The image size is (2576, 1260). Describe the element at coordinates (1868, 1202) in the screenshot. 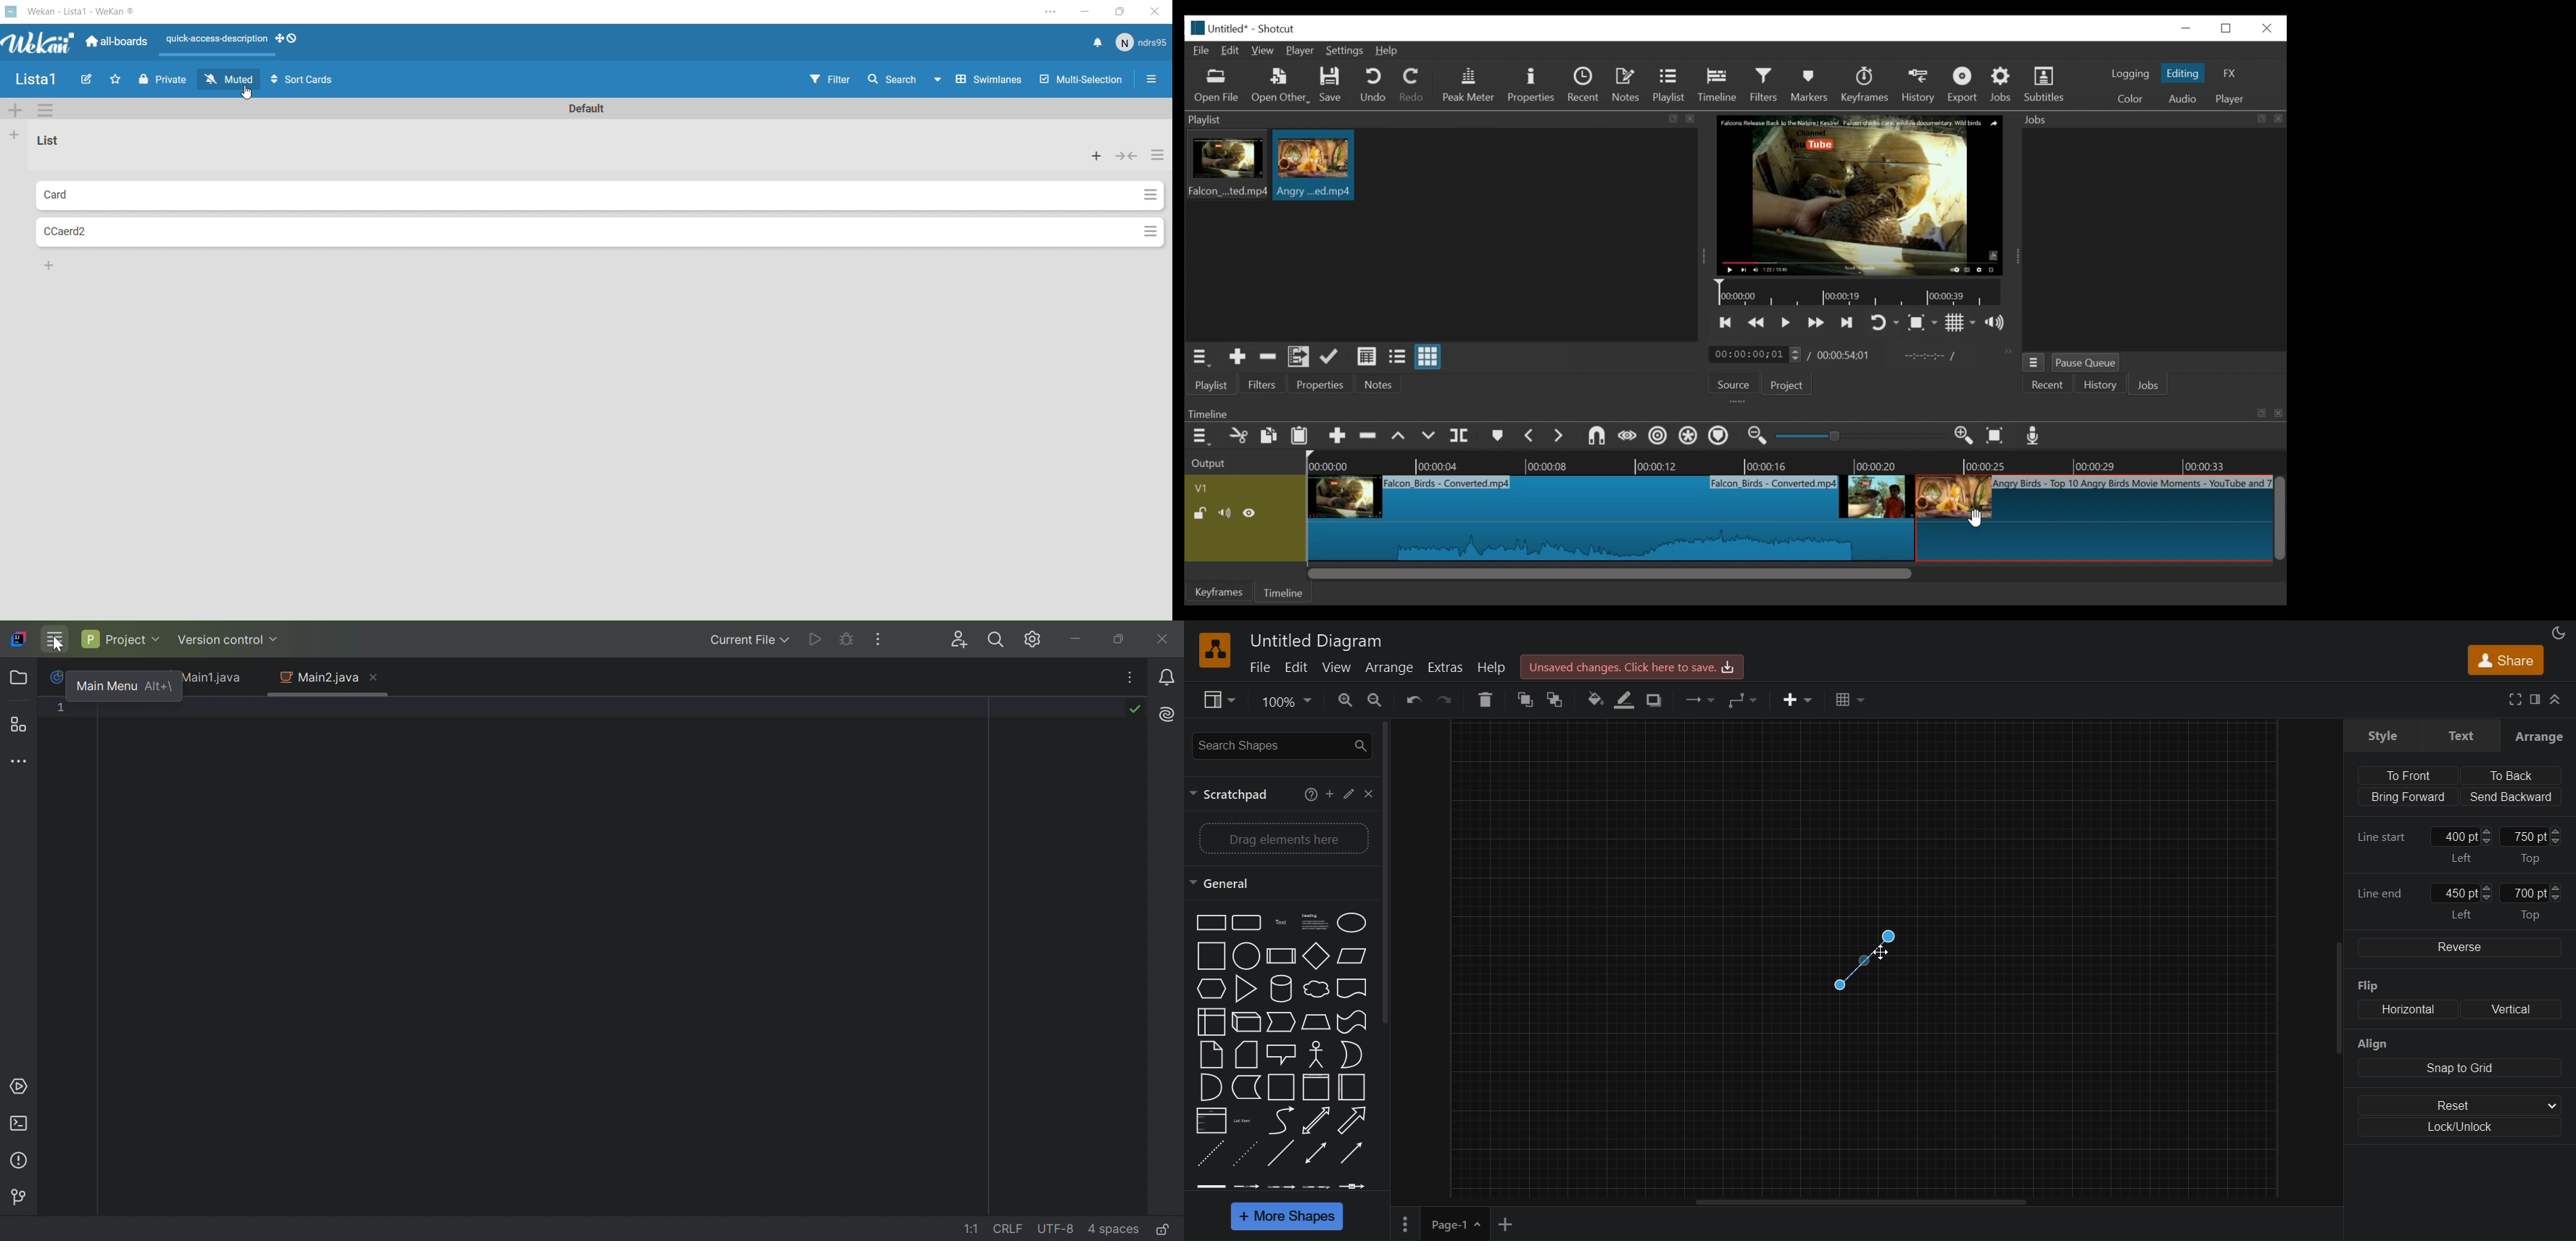

I see `horizontal scroll bar` at that location.